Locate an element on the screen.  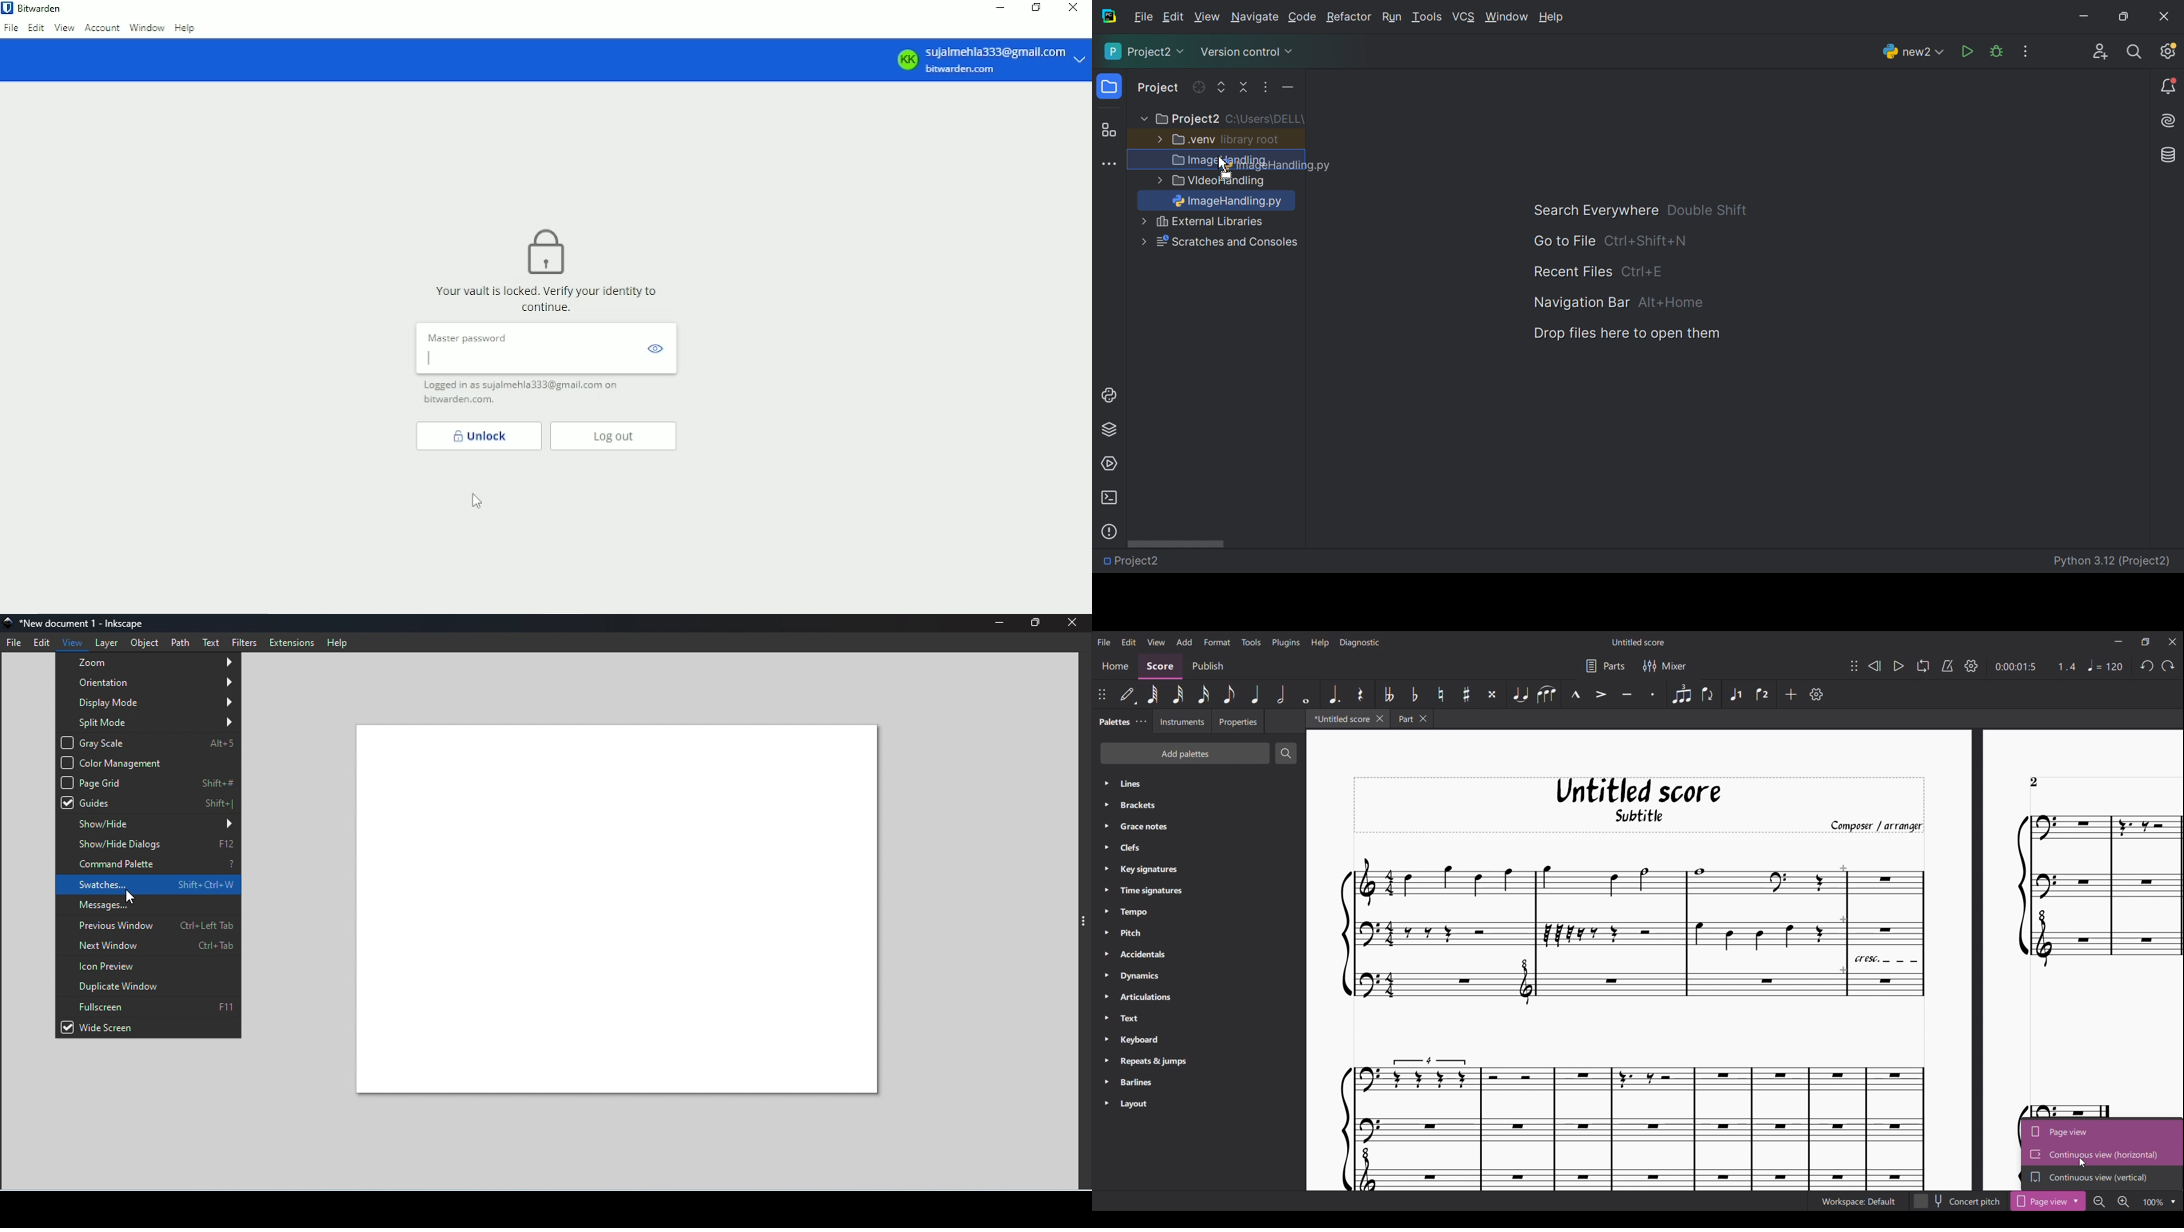
Double Shift is located at coordinates (1707, 210).